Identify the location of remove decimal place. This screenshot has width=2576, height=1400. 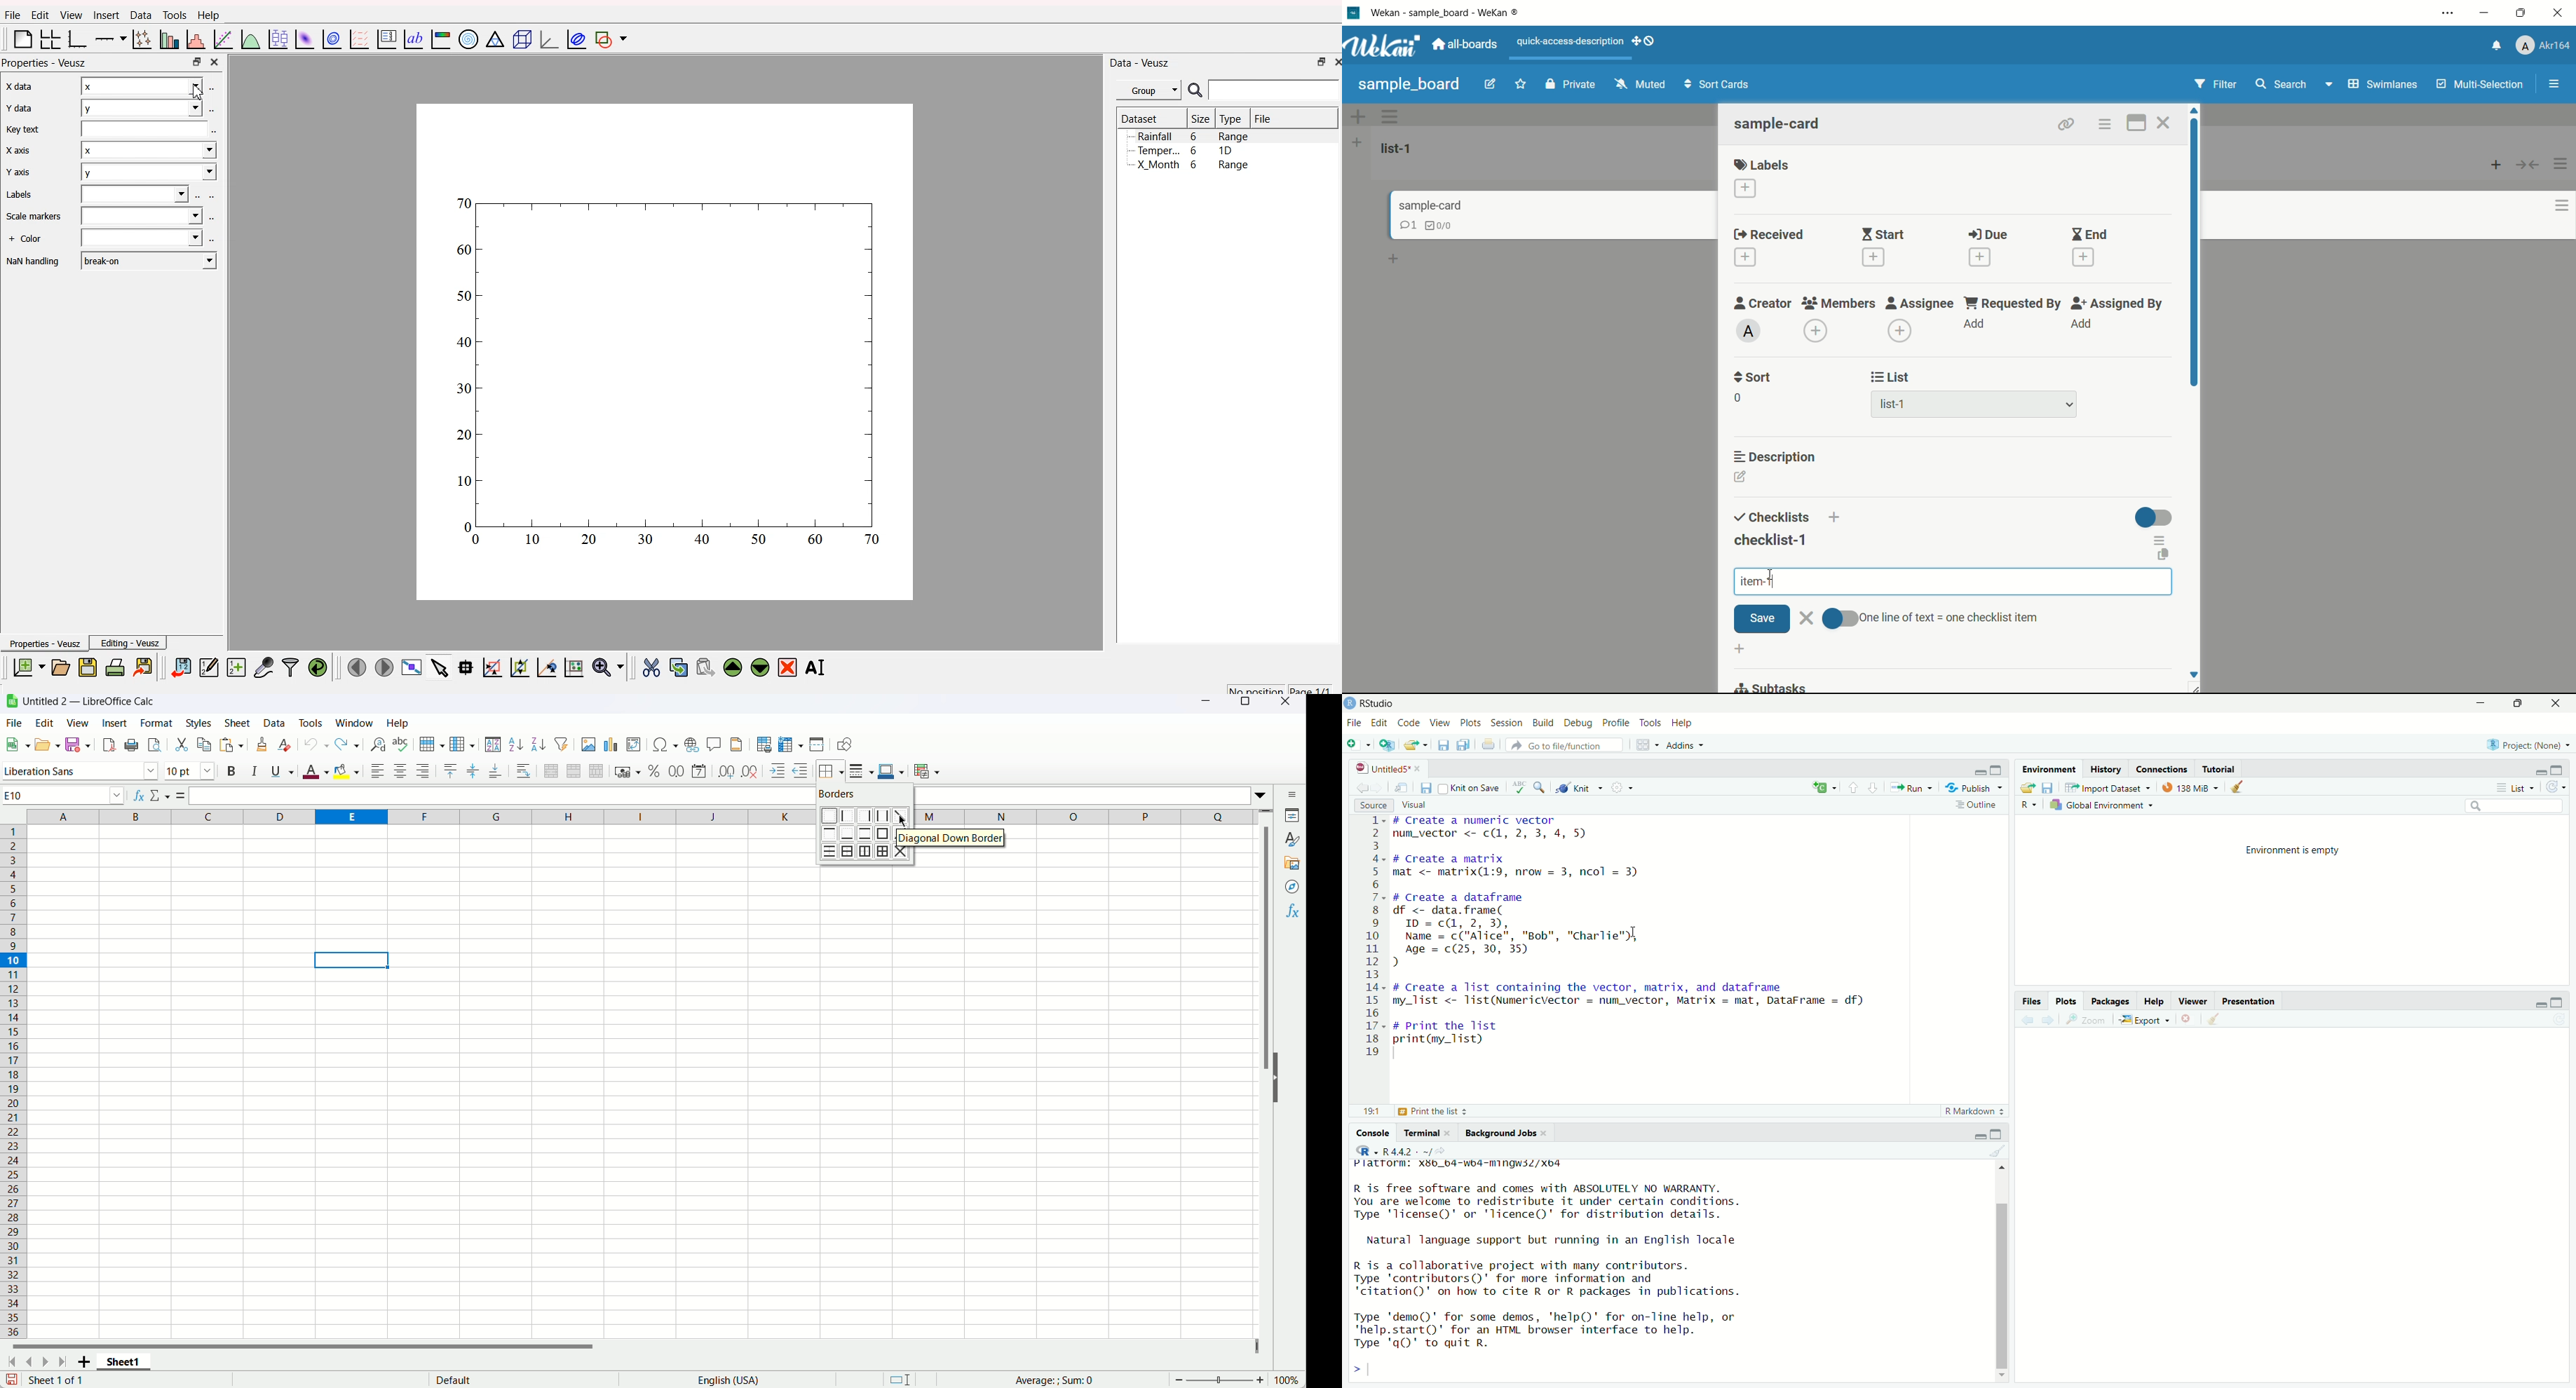
(749, 772).